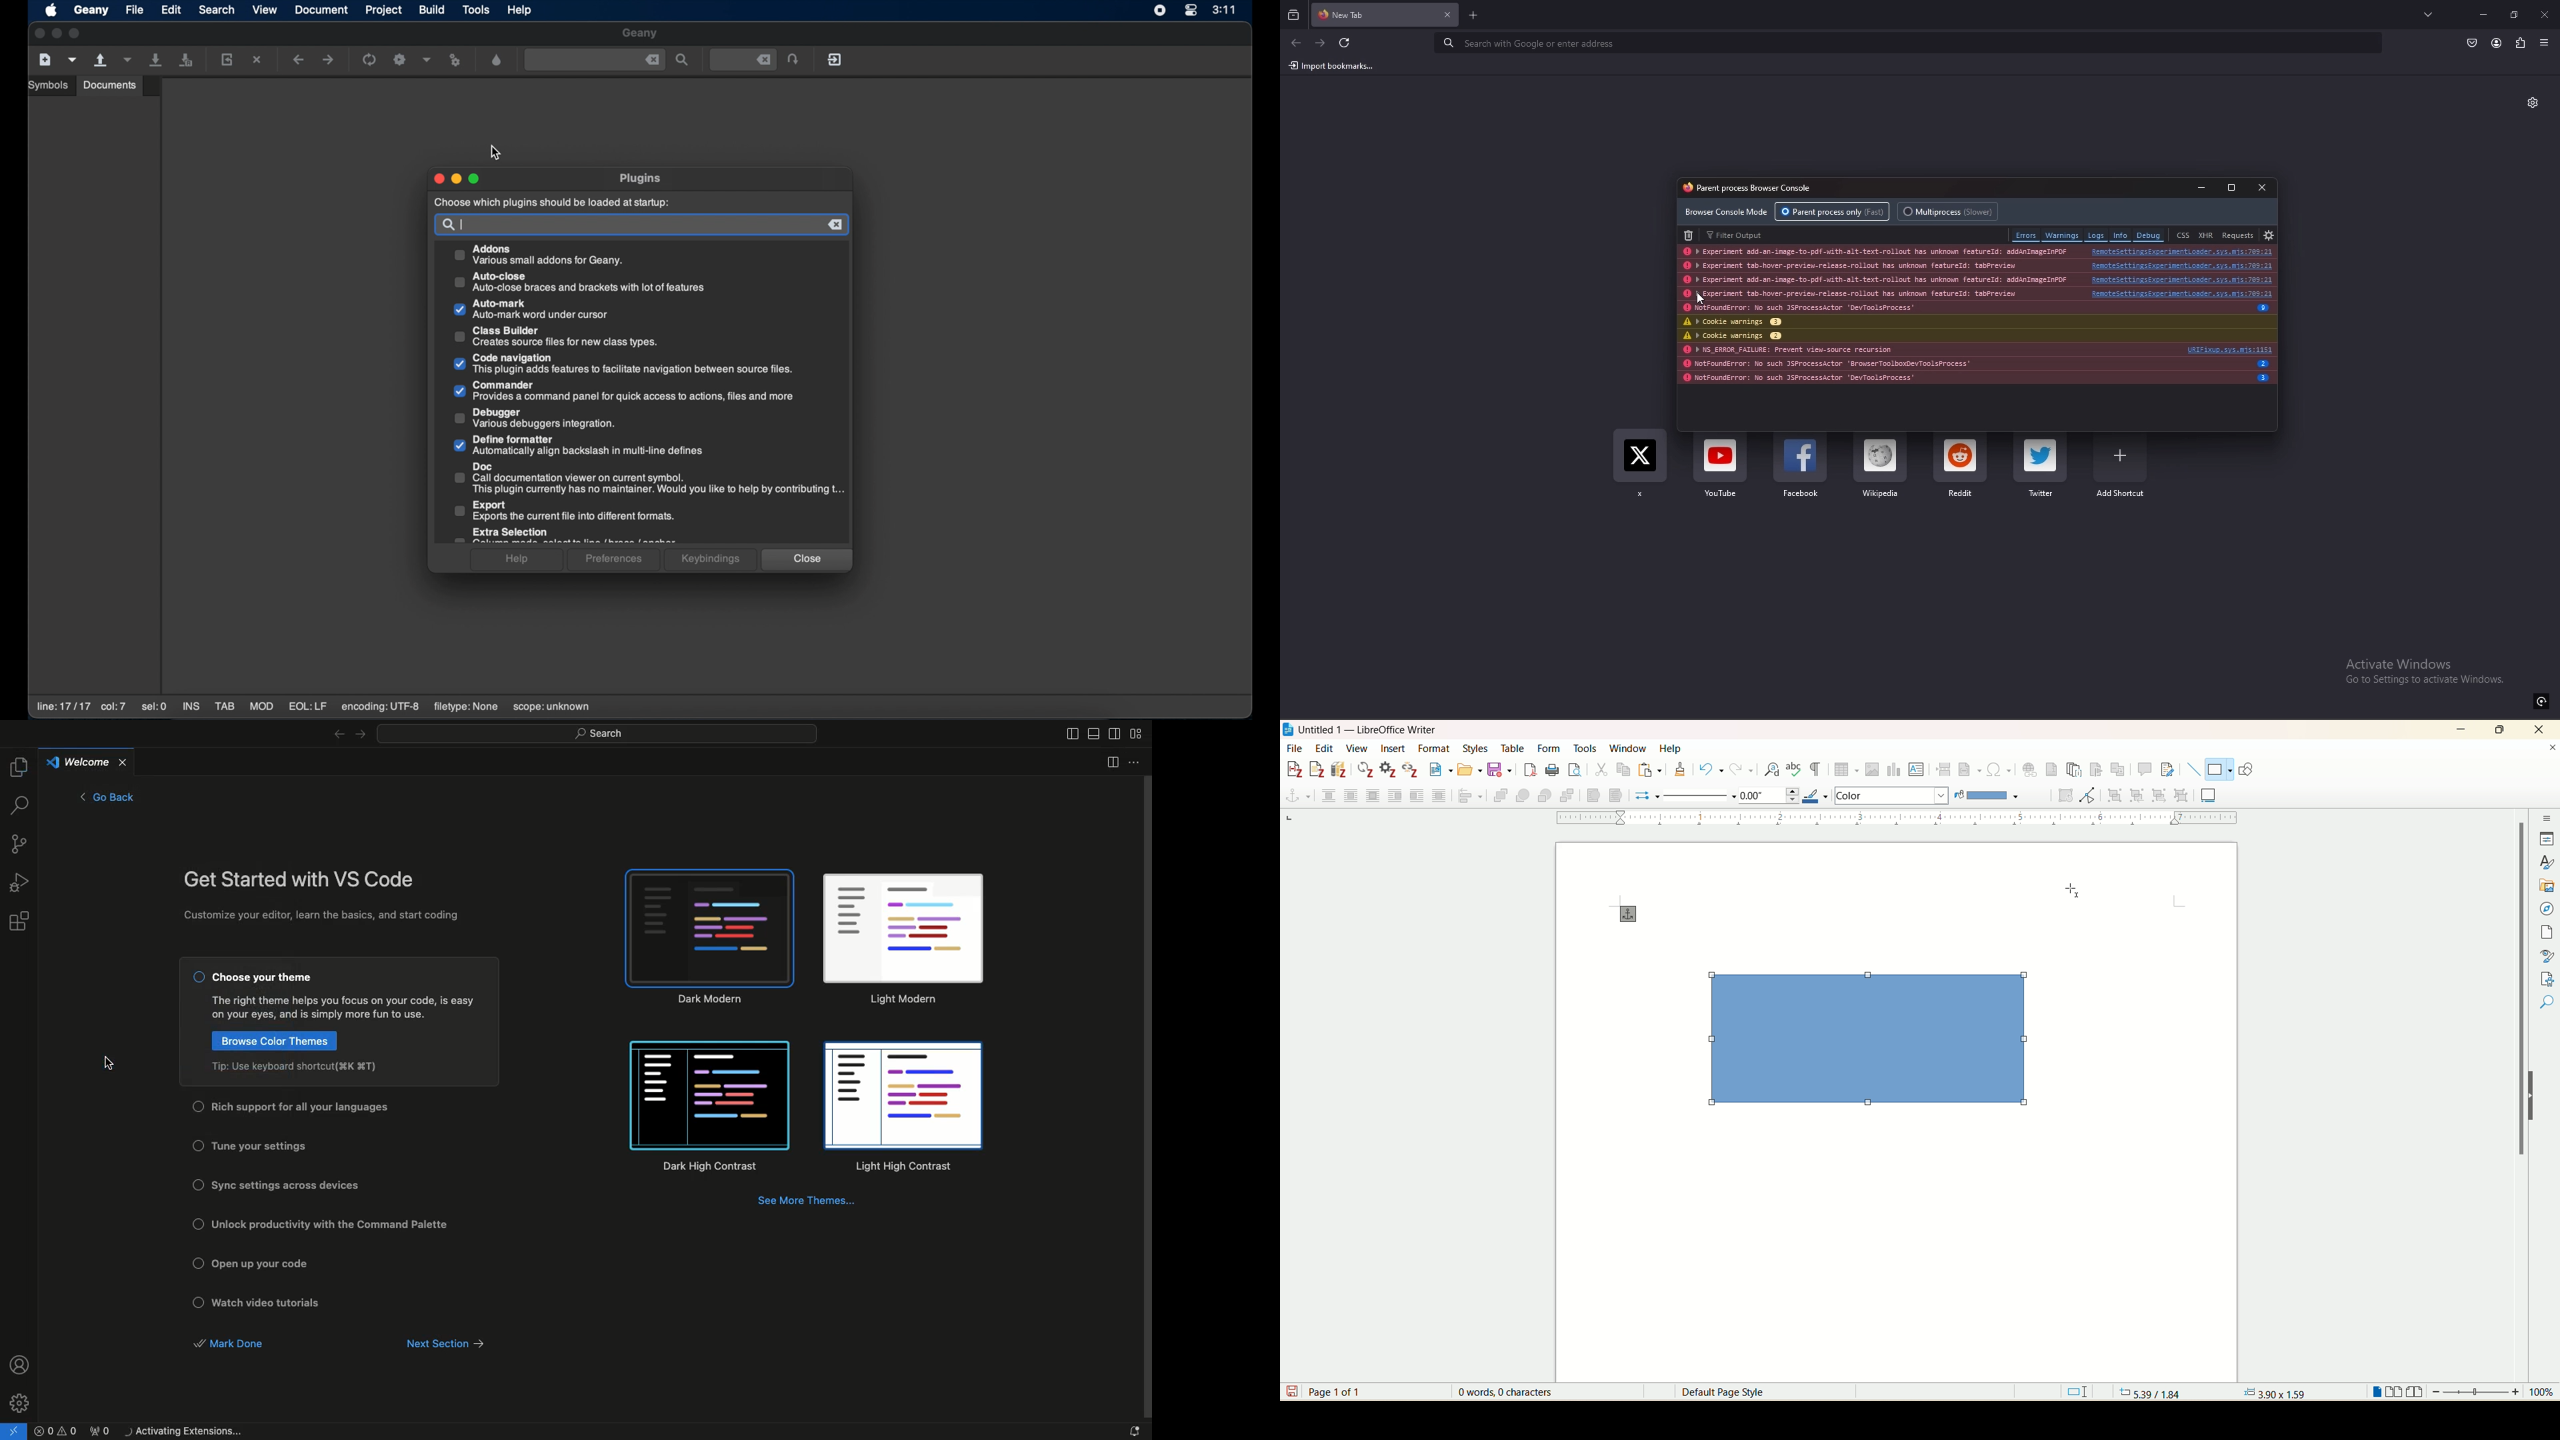  What do you see at coordinates (2263, 378) in the screenshot?
I see `info` at bounding box center [2263, 378].